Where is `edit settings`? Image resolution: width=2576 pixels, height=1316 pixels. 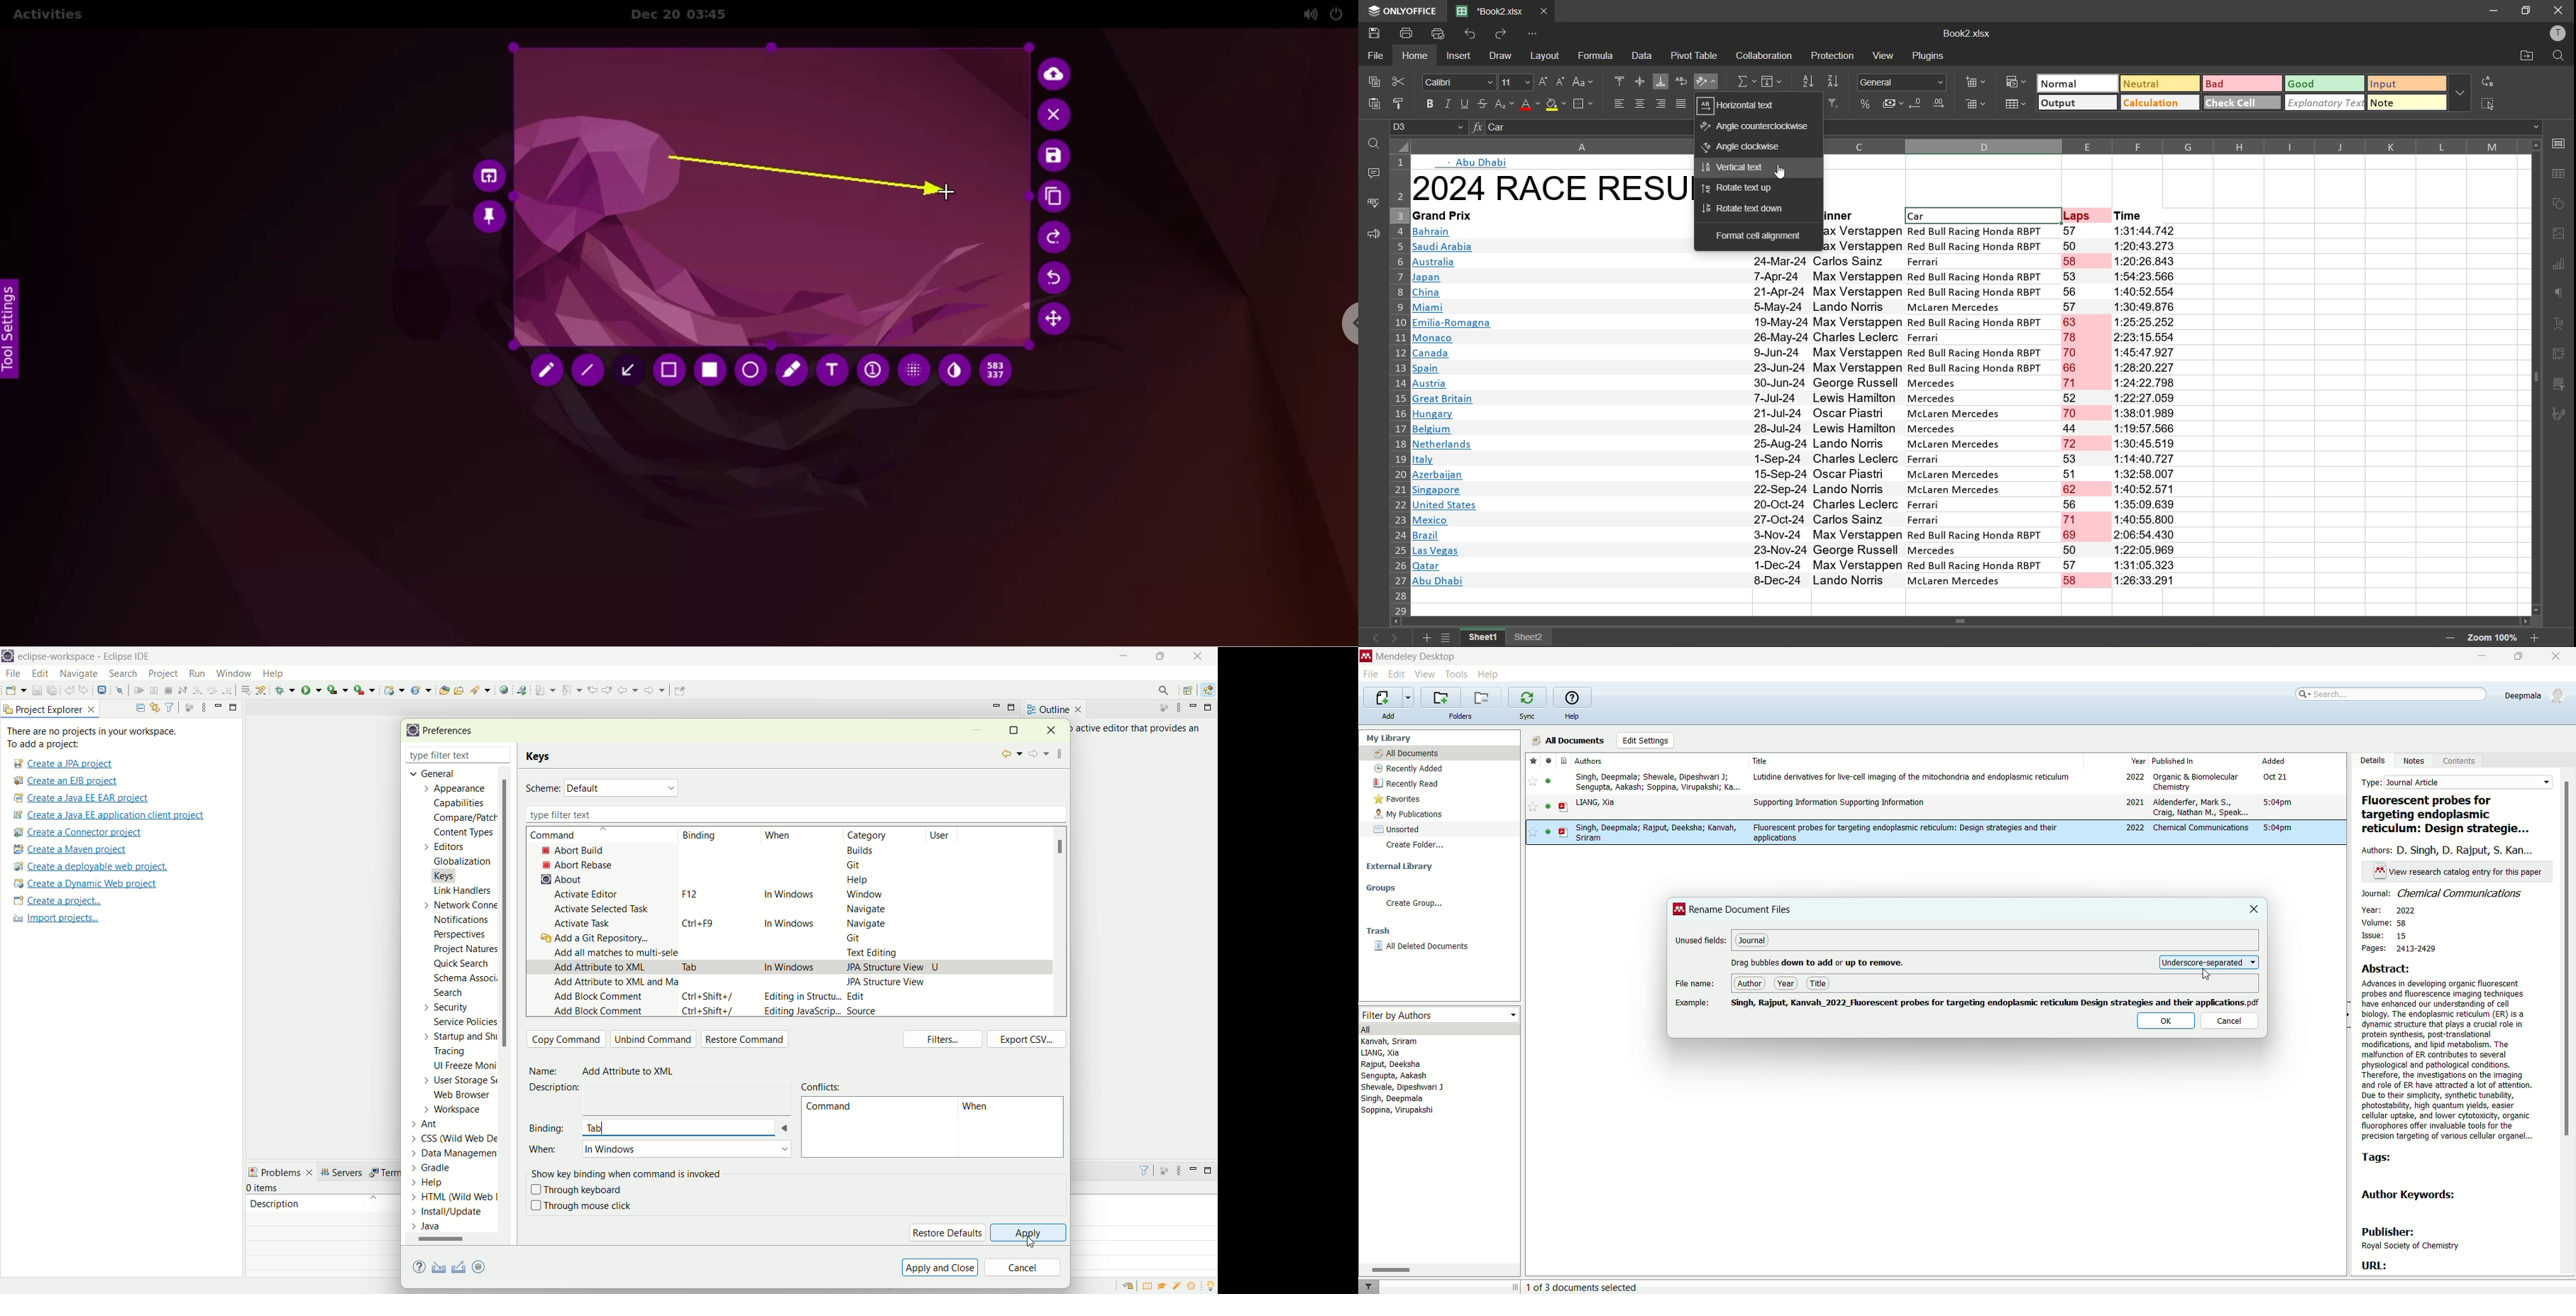 edit settings is located at coordinates (1645, 740).